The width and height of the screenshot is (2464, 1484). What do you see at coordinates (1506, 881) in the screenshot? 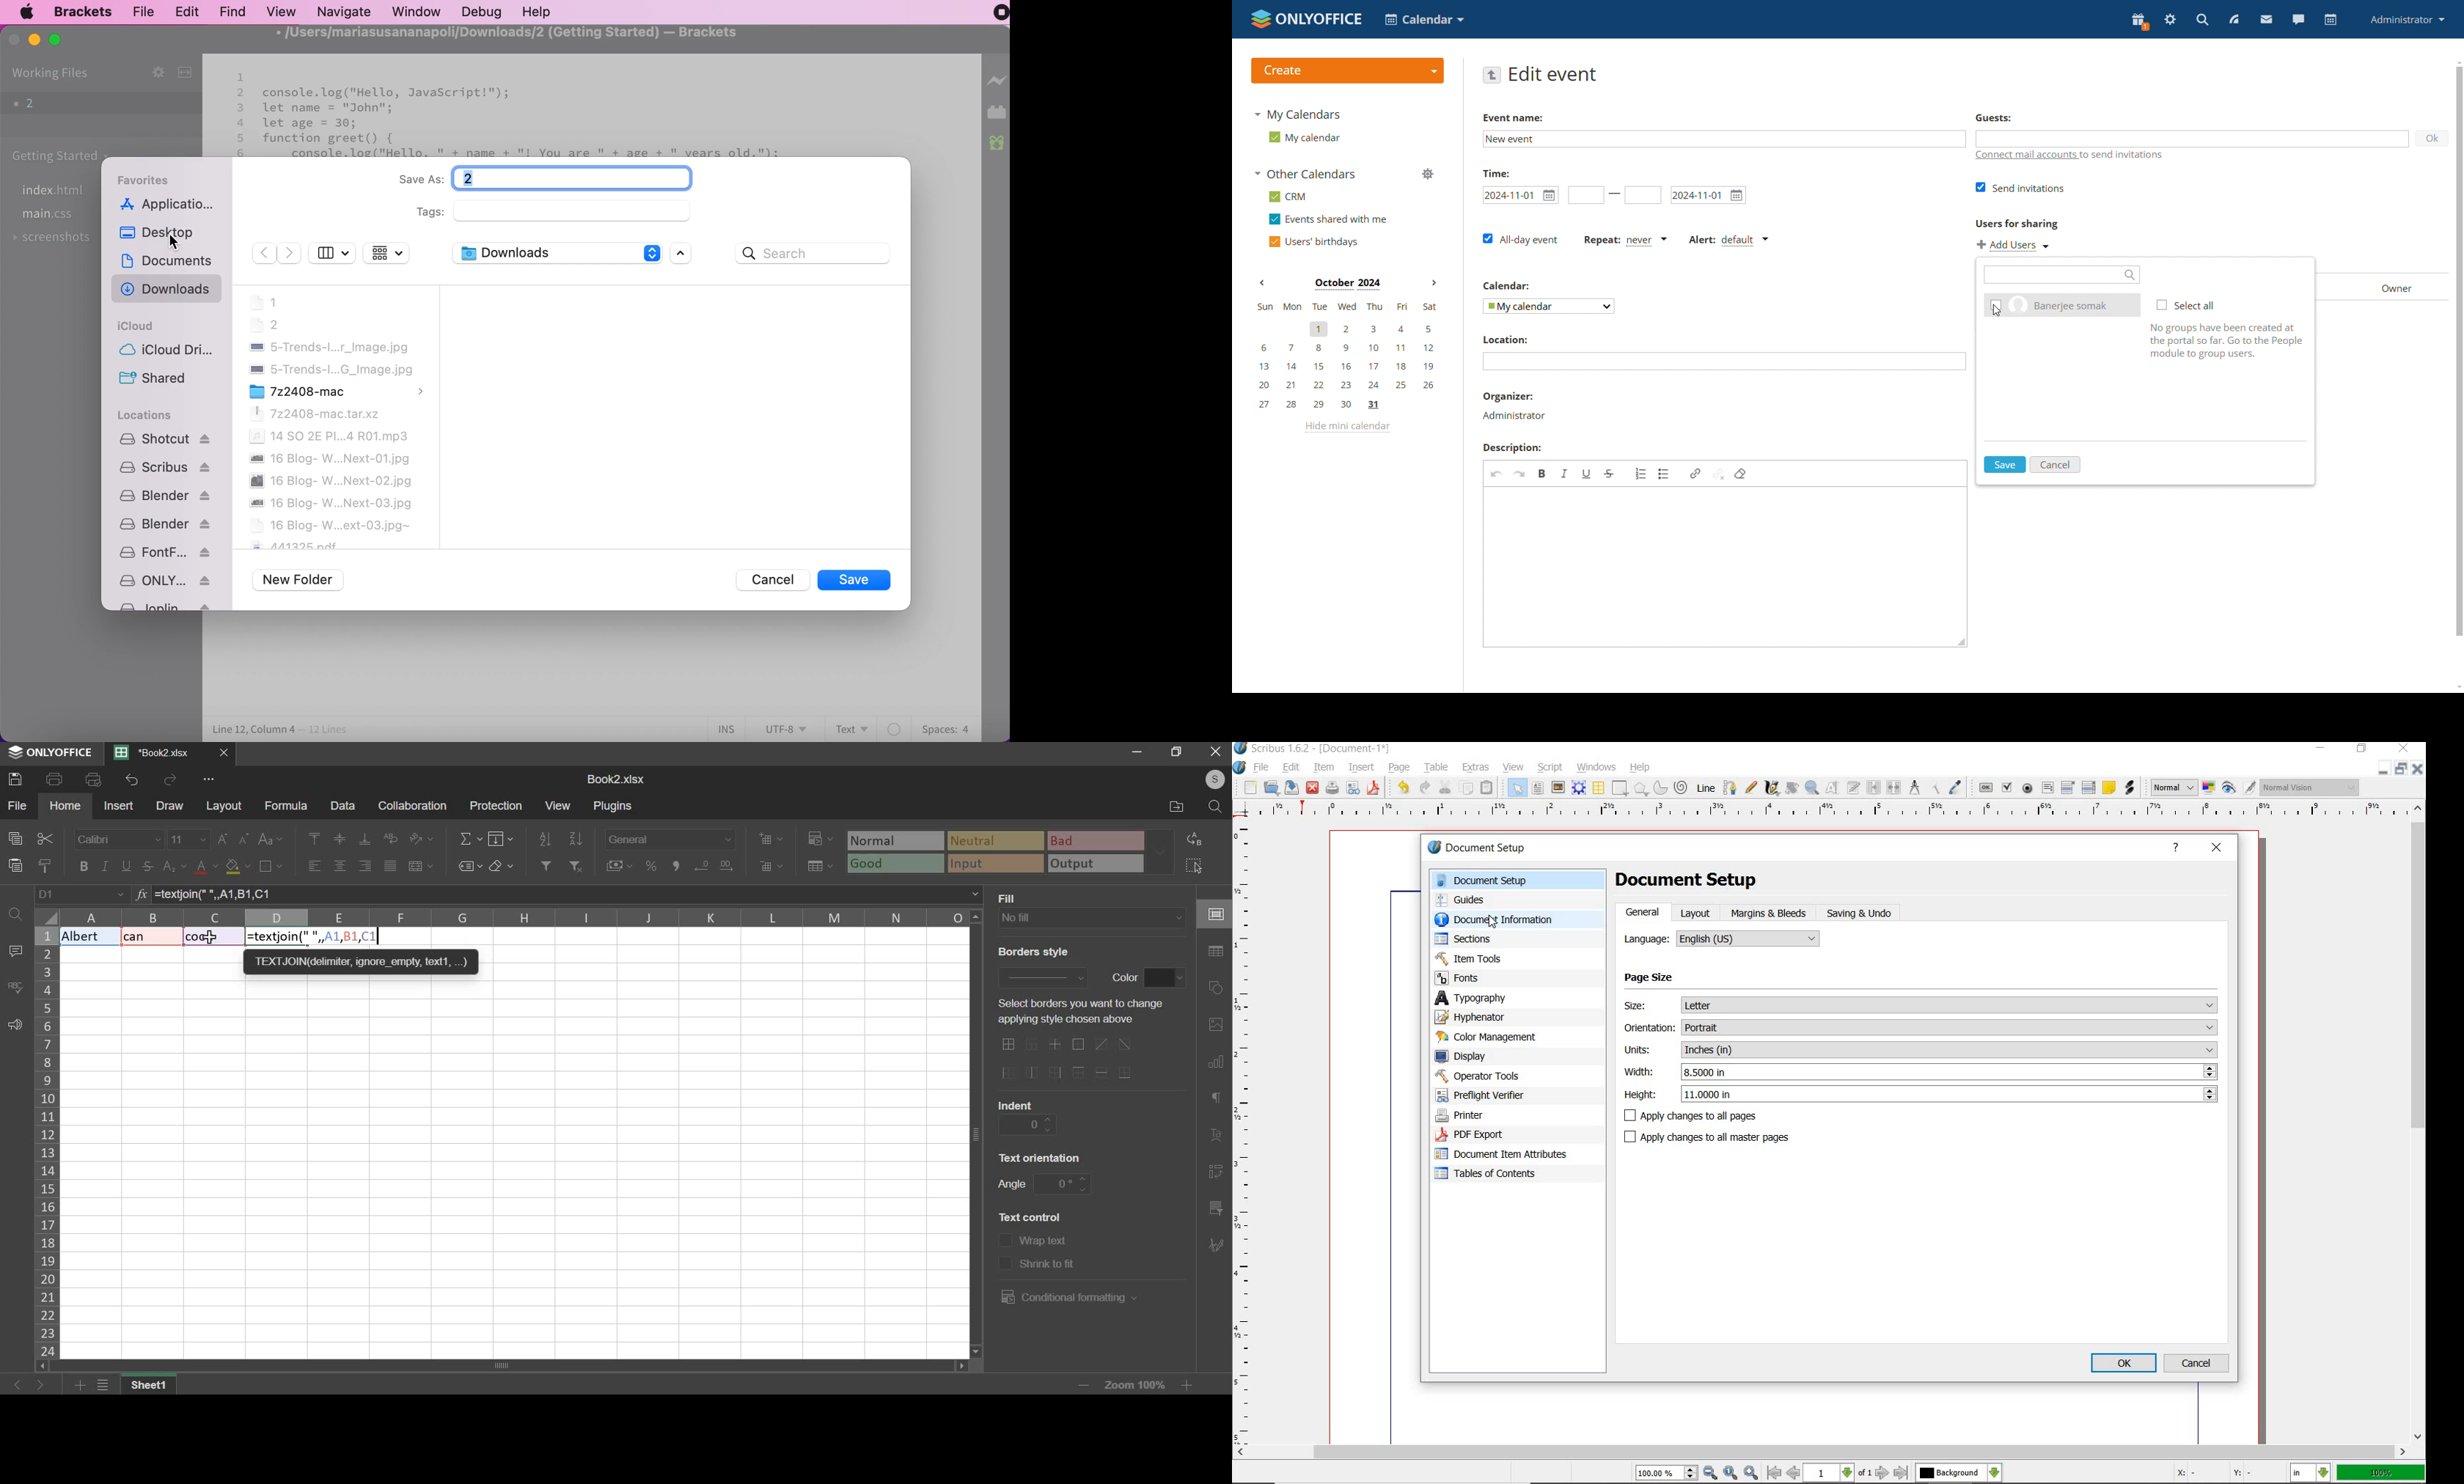
I see `document setup` at bounding box center [1506, 881].